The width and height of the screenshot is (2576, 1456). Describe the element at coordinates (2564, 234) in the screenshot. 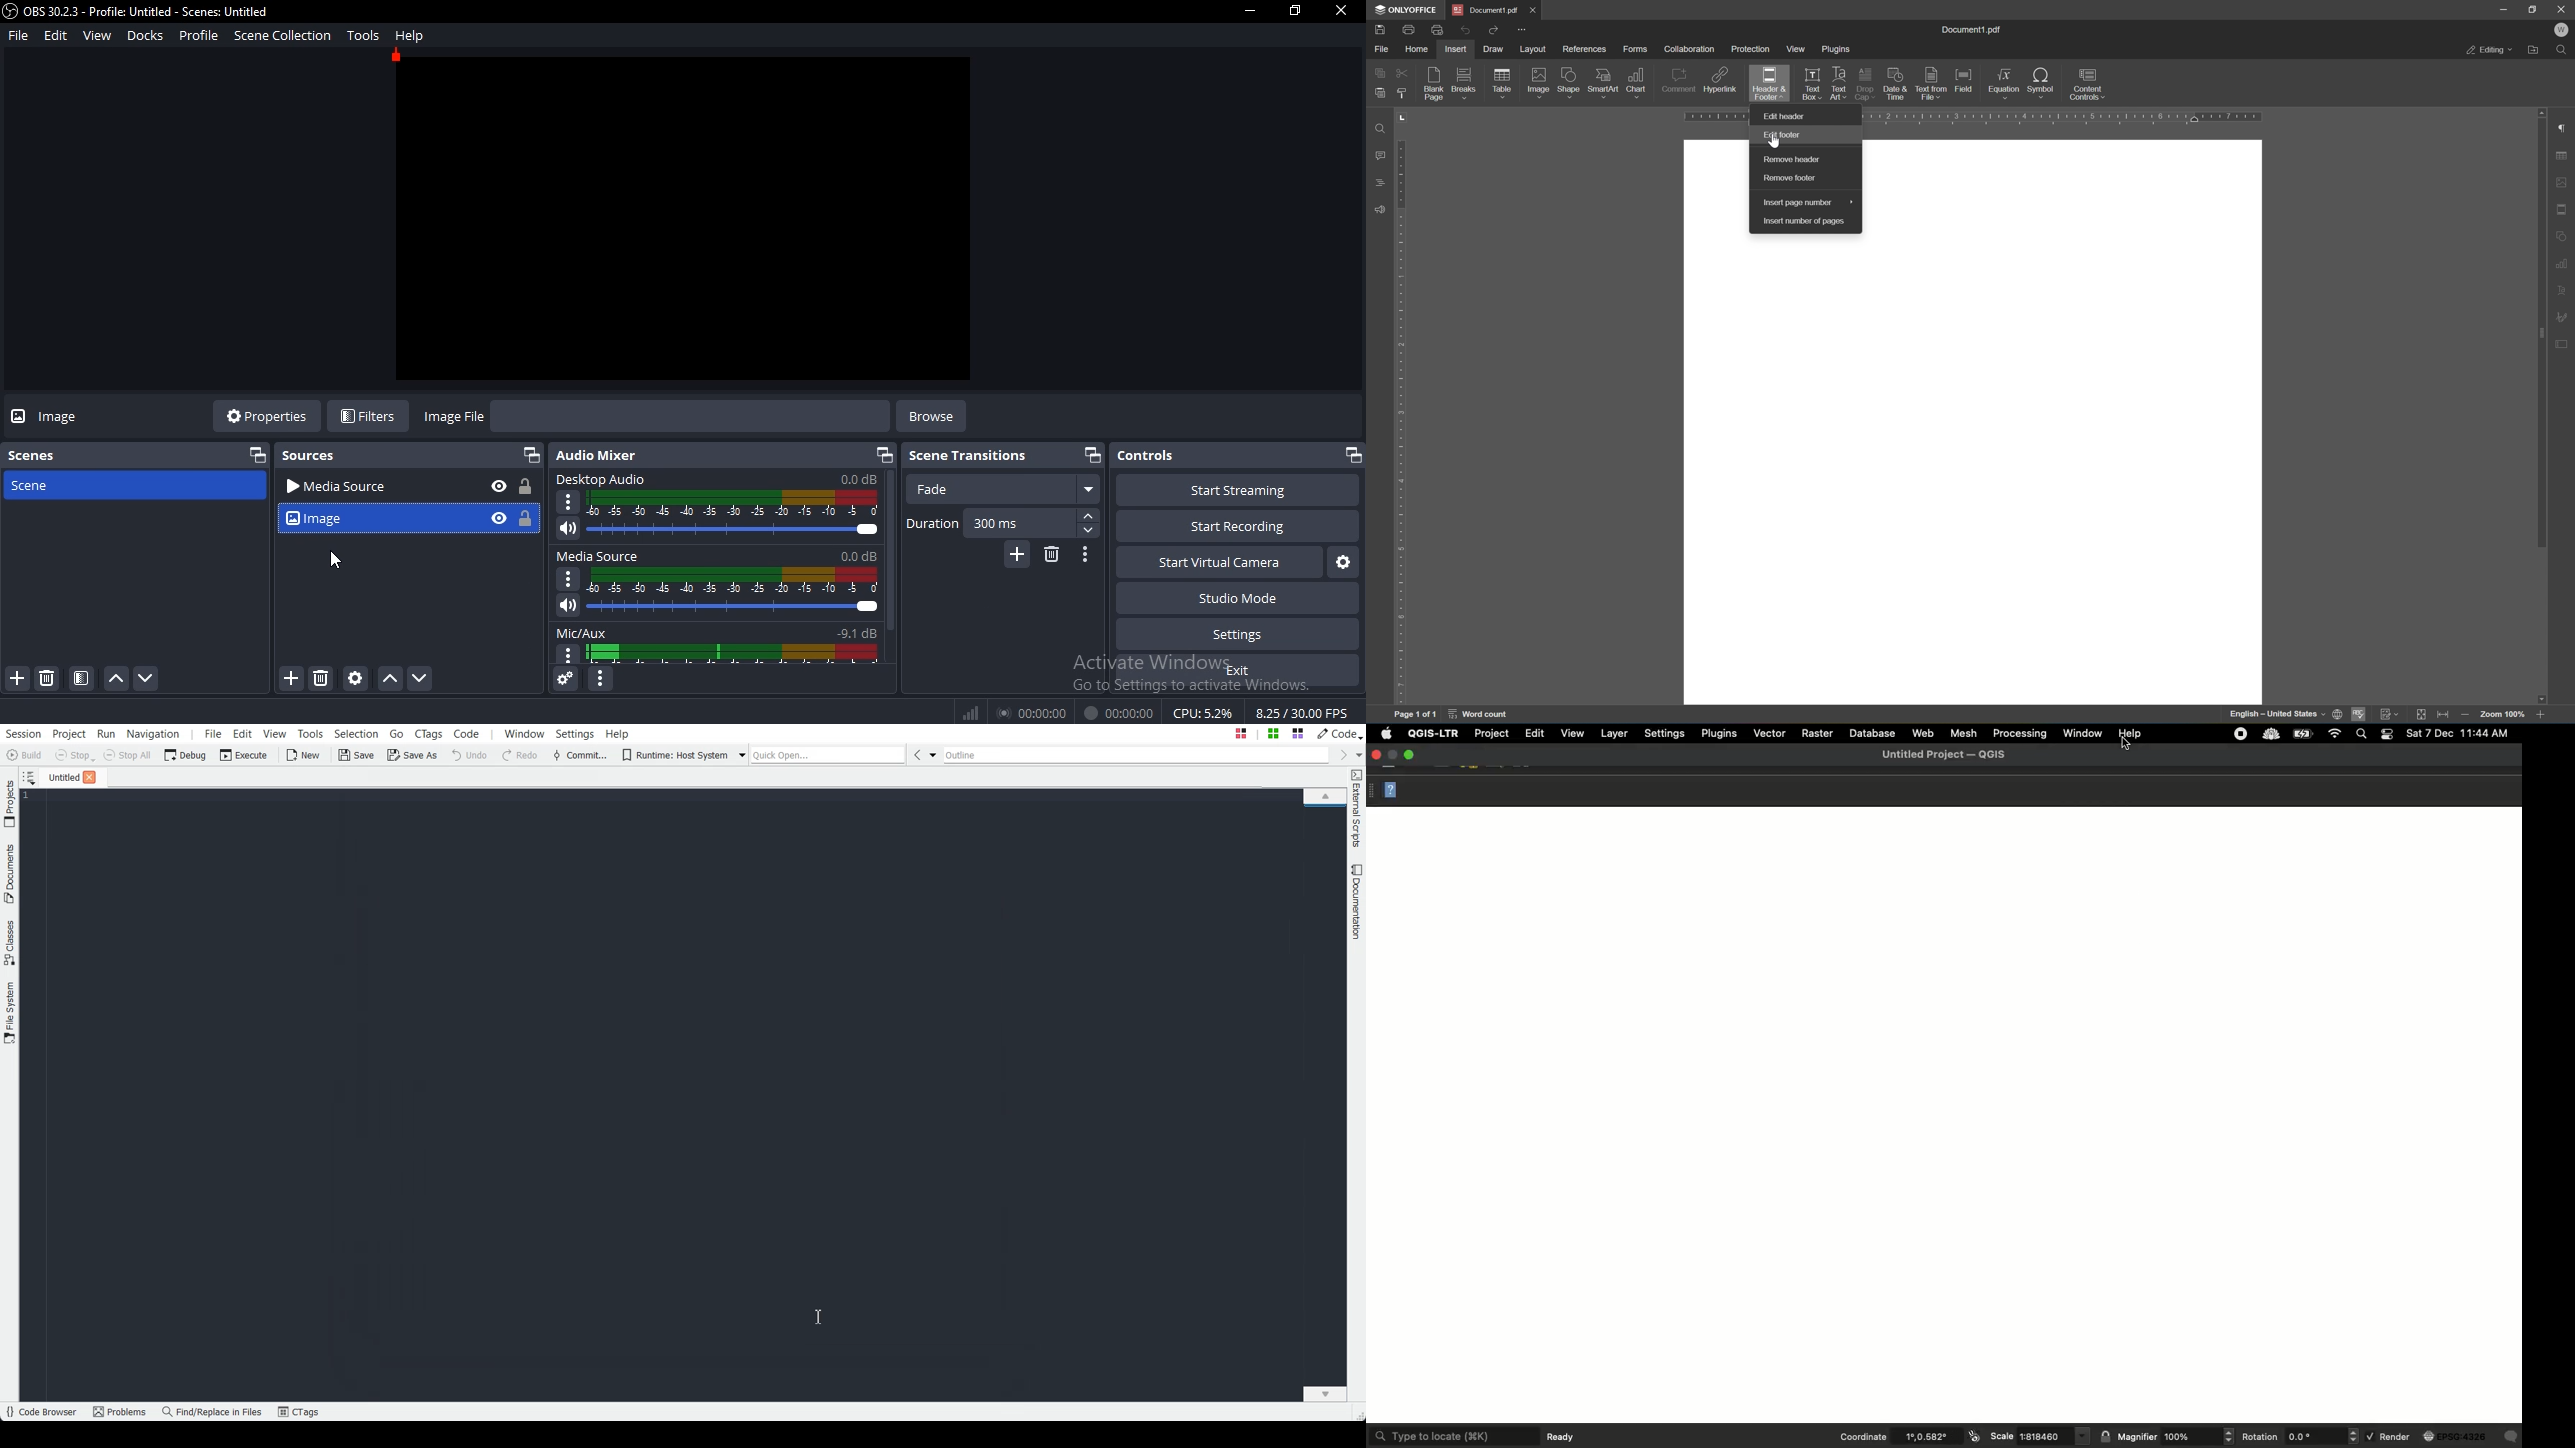

I see `shape settings` at that location.